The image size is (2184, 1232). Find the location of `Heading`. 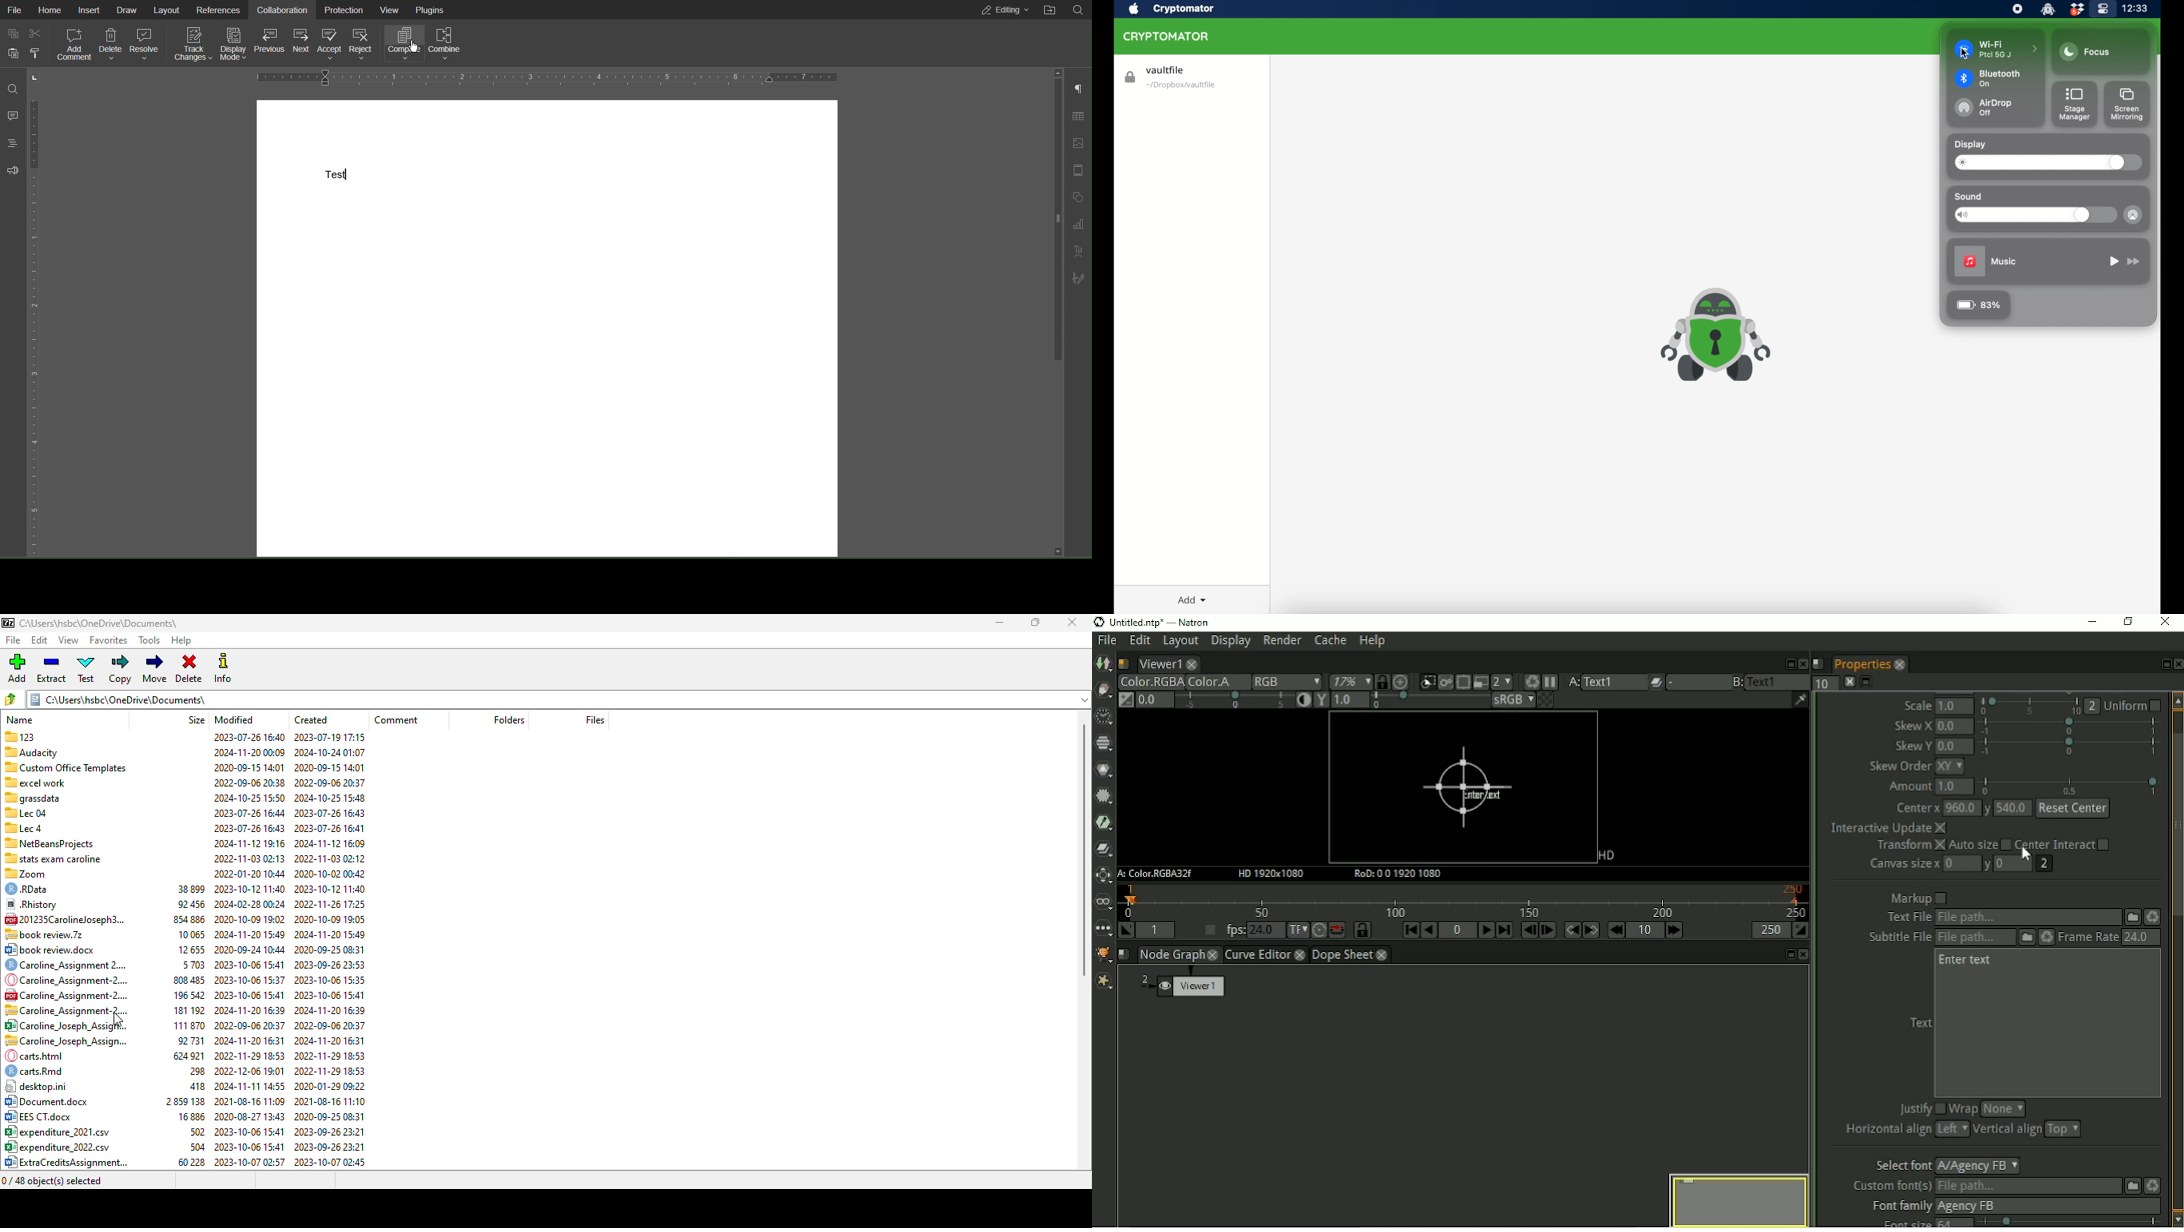

Heading is located at coordinates (11, 143).